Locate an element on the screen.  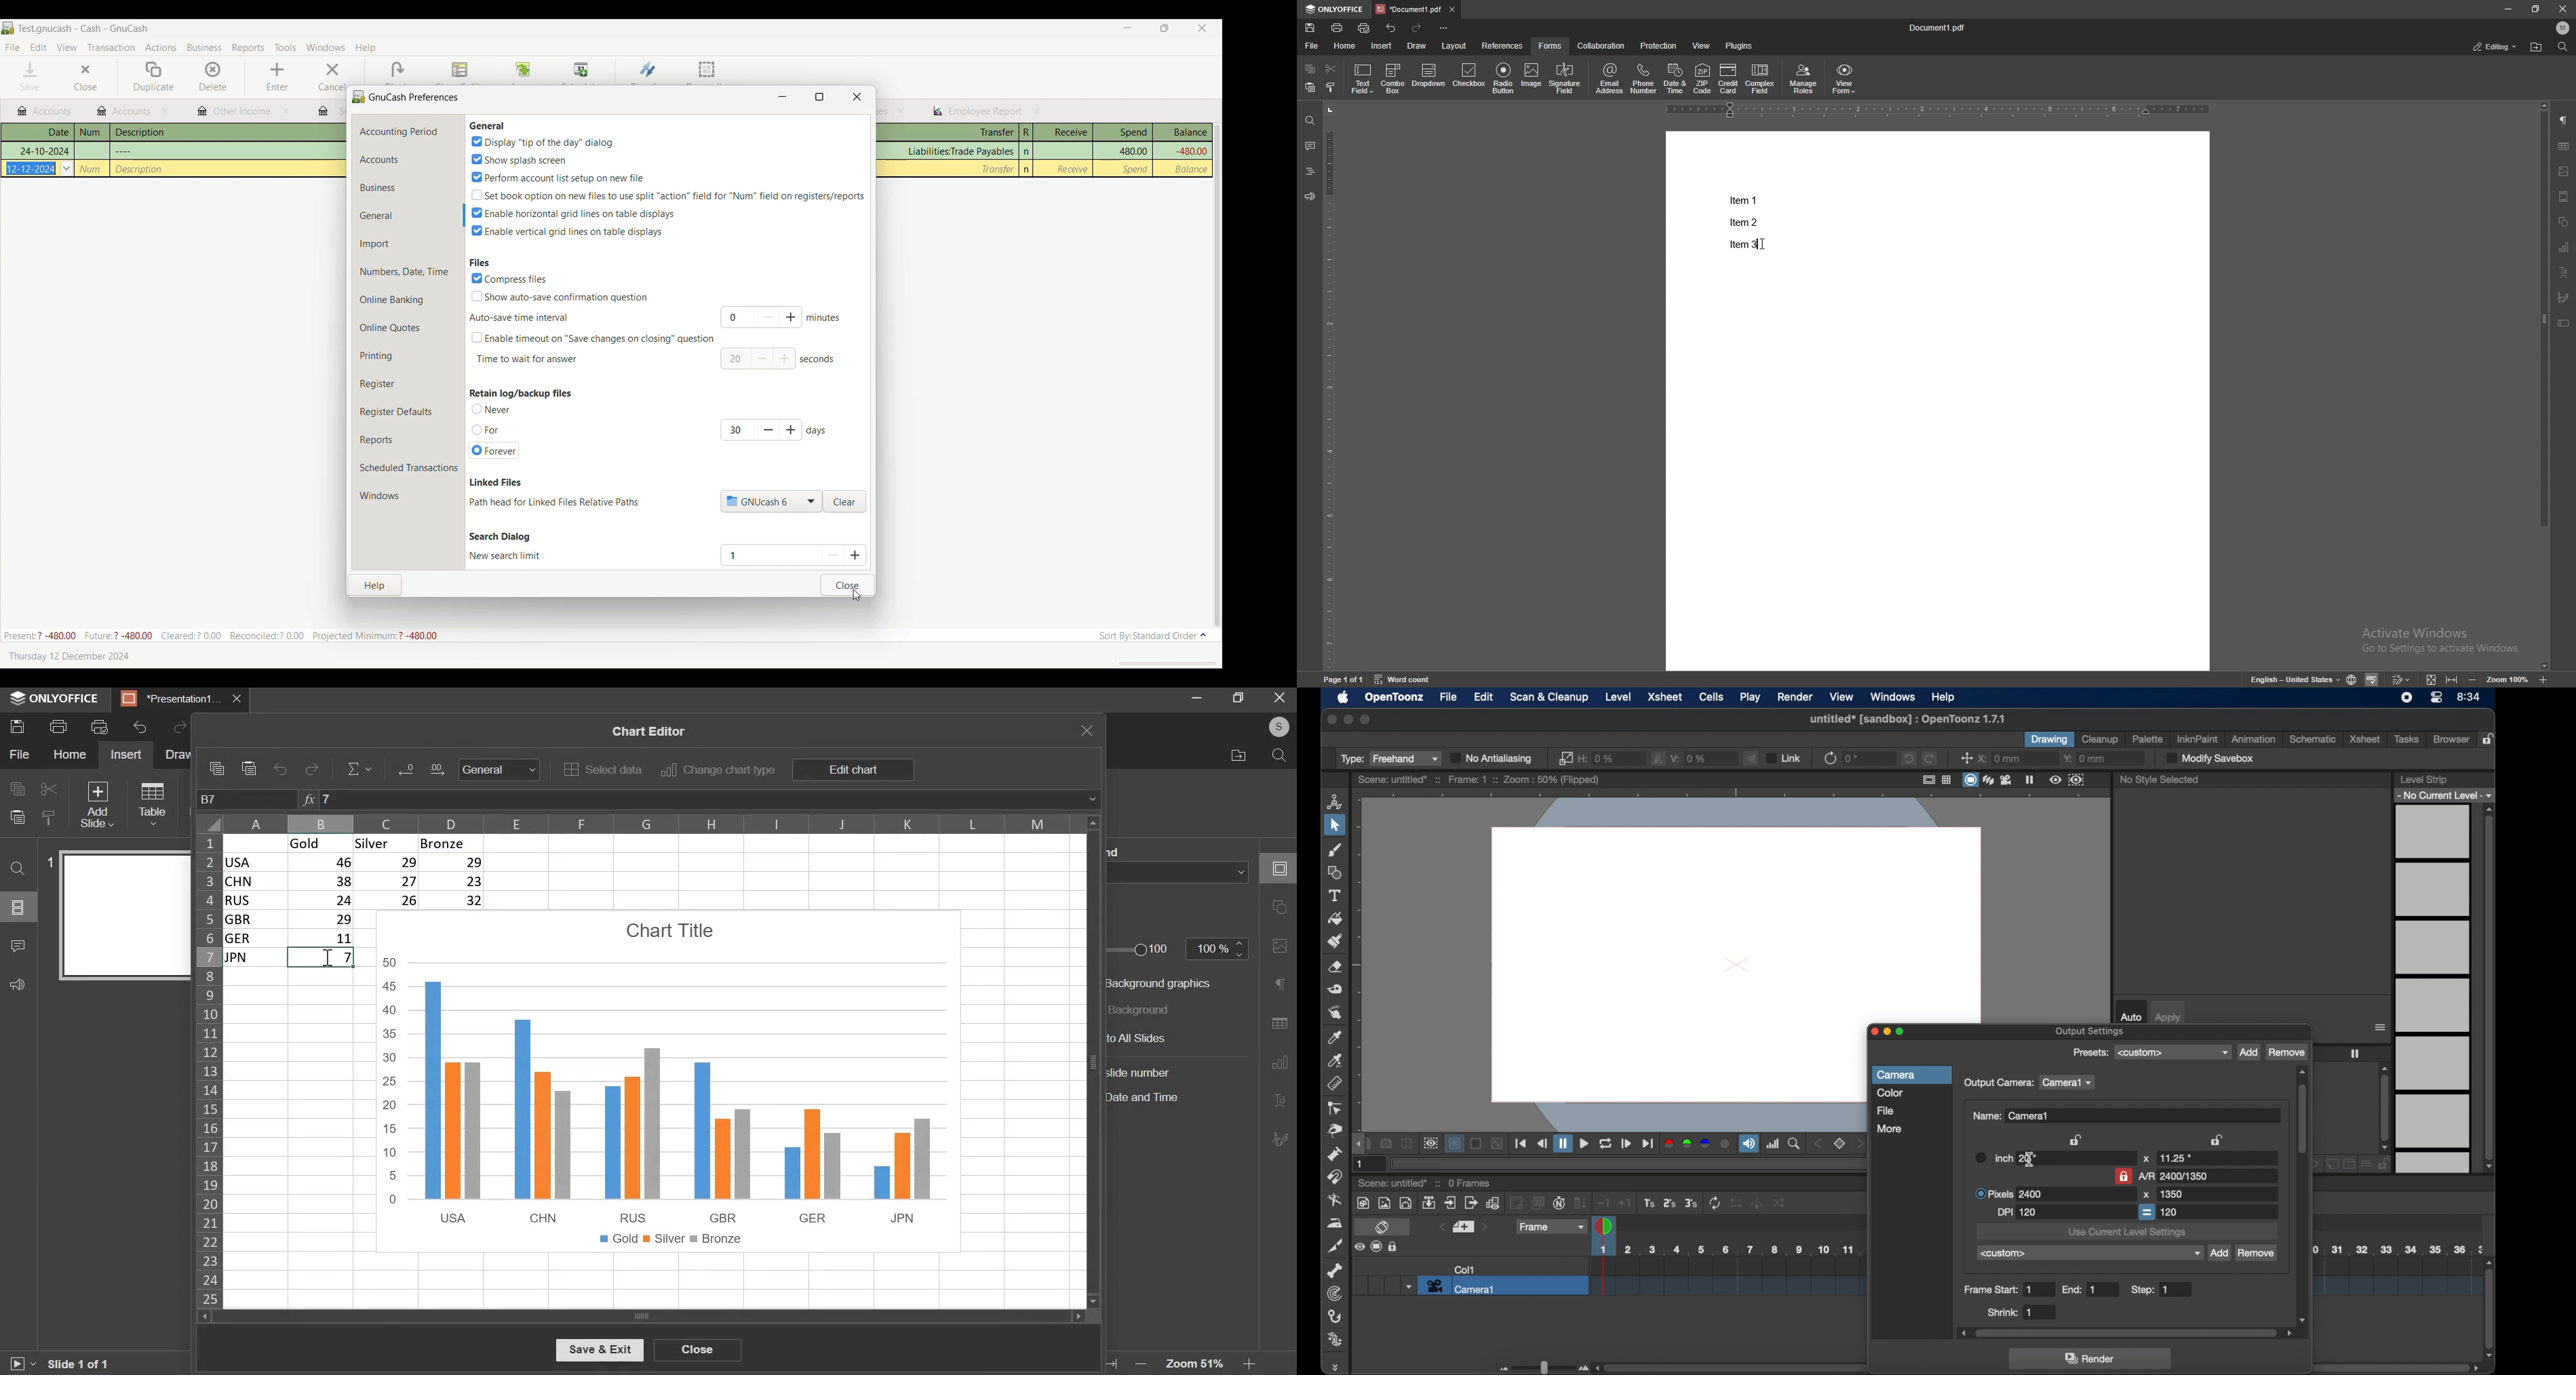
Enable  is located at coordinates (568, 231).